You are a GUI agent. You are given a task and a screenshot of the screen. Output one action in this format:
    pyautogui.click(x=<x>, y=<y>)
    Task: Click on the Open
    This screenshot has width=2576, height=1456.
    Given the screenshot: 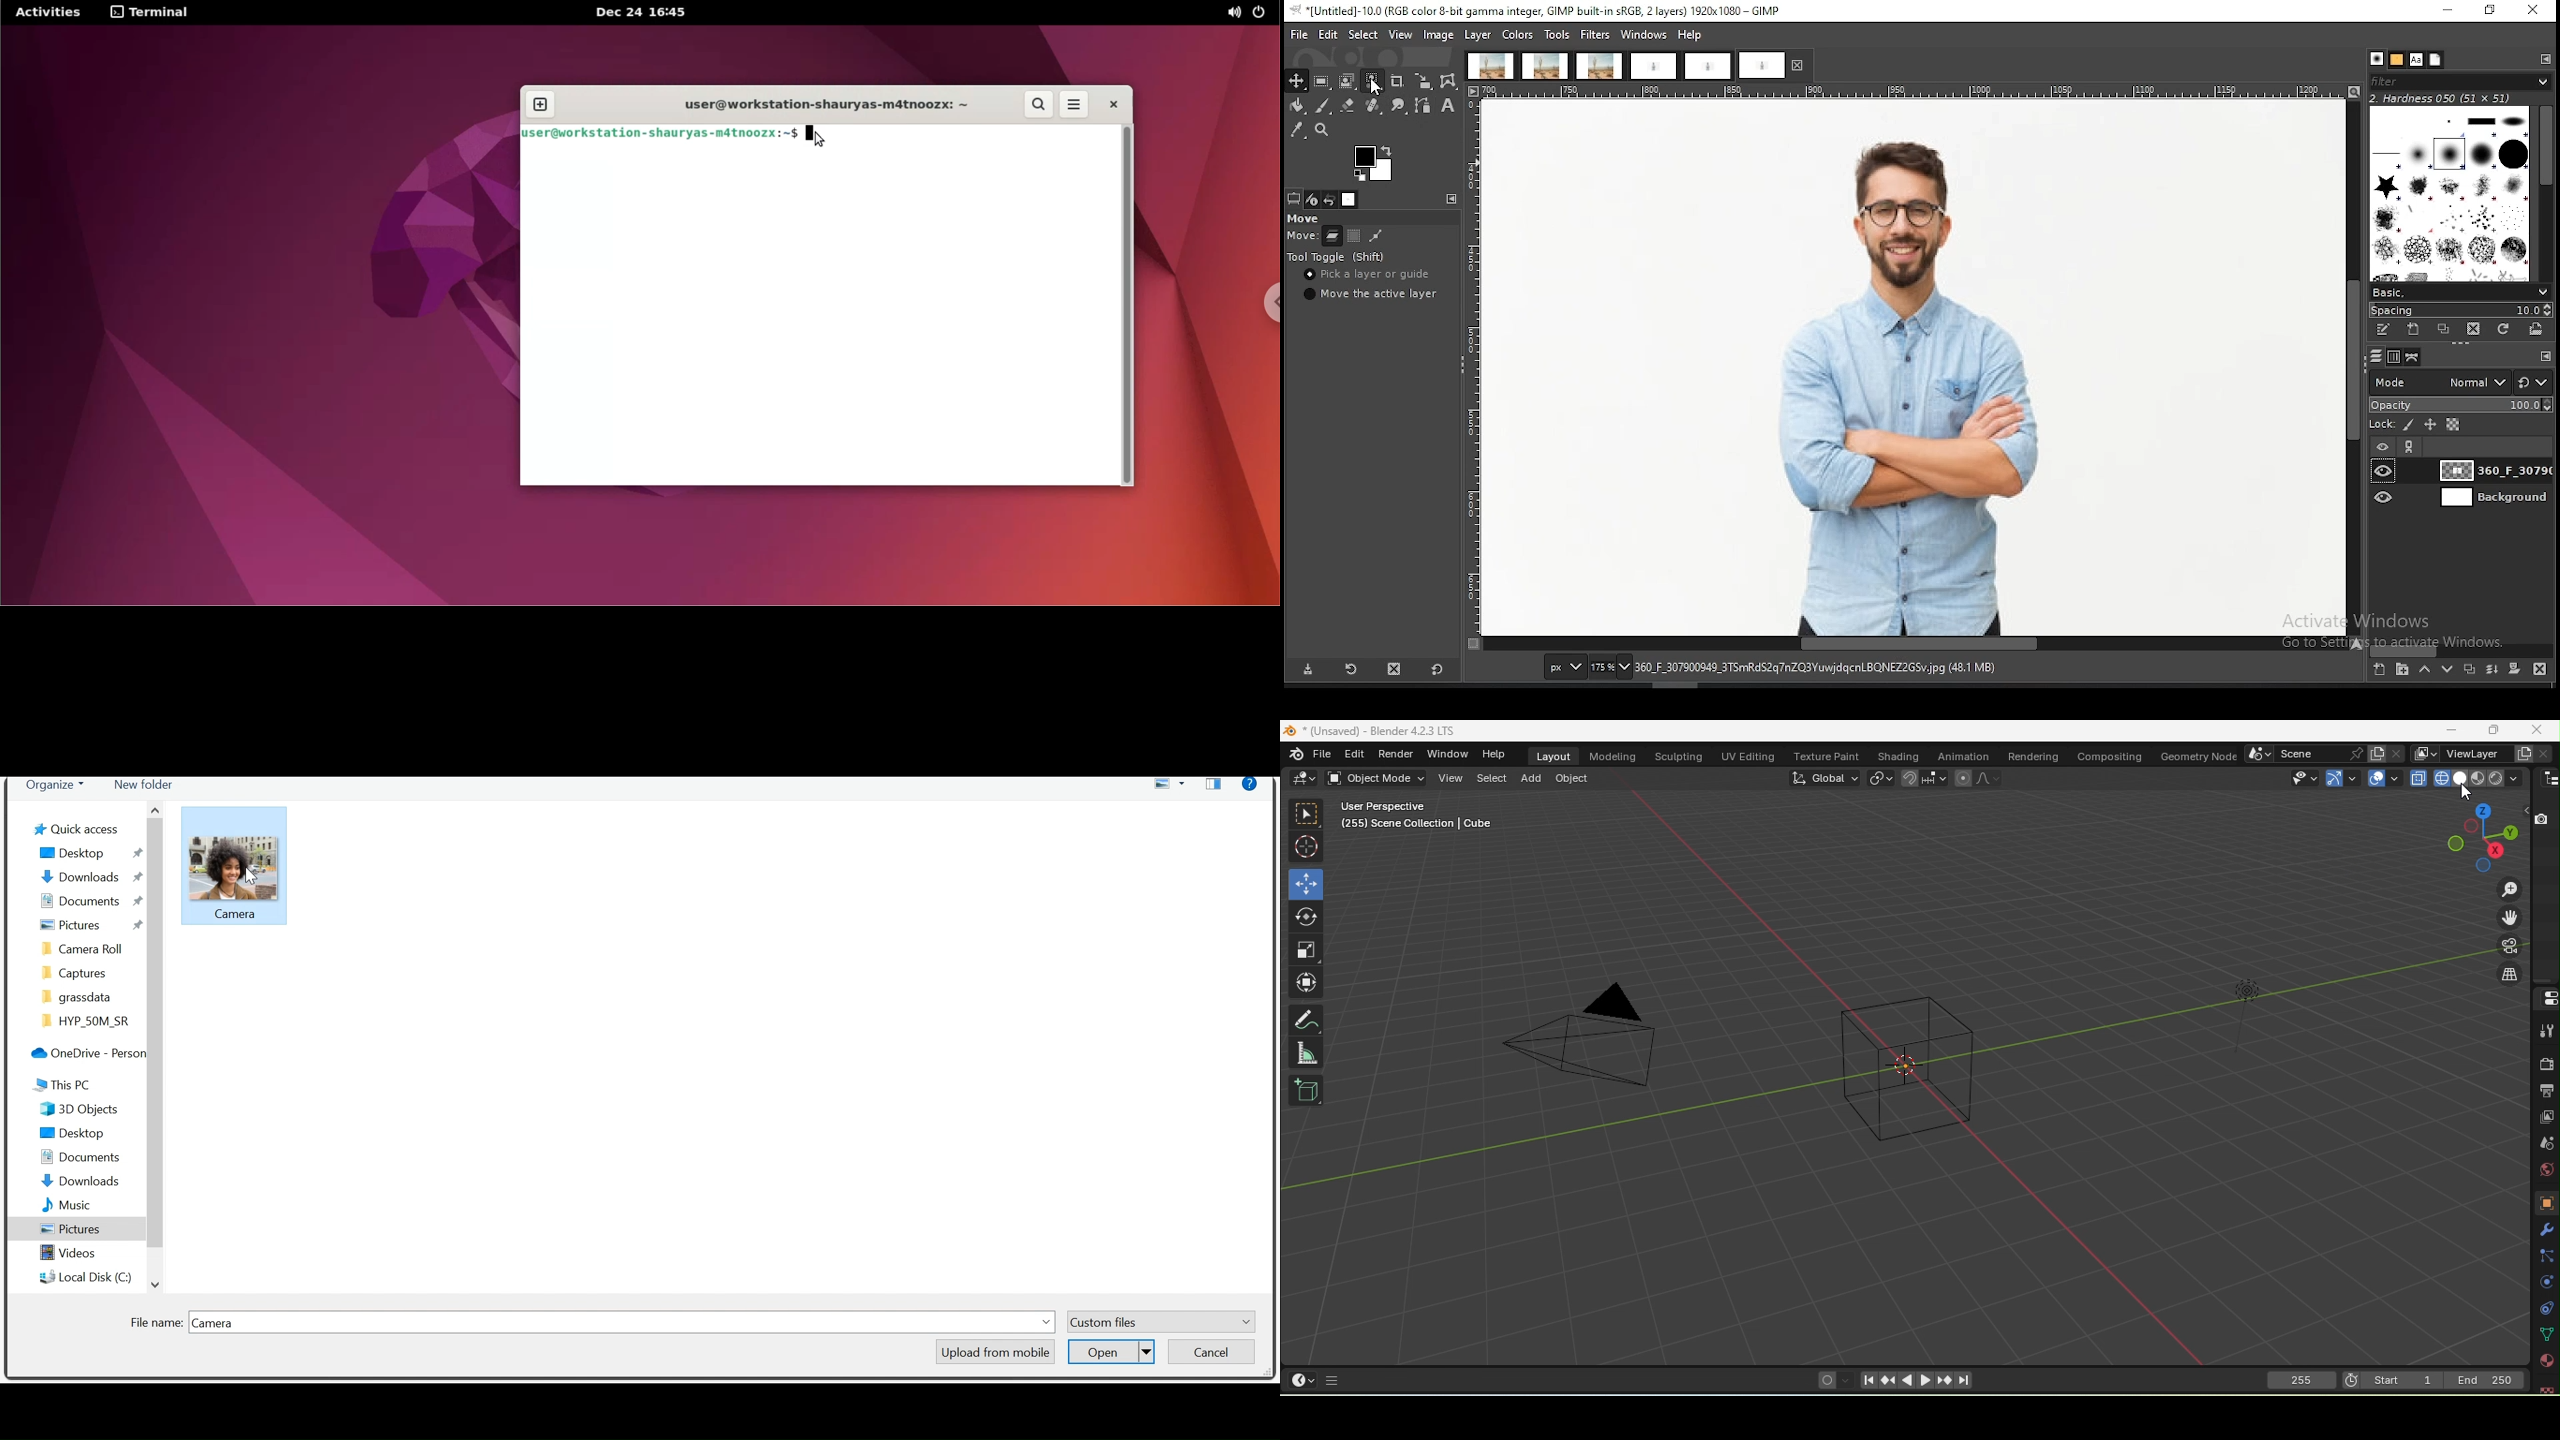 What is the action you would take?
    pyautogui.click(x=1111, y=1351)
    